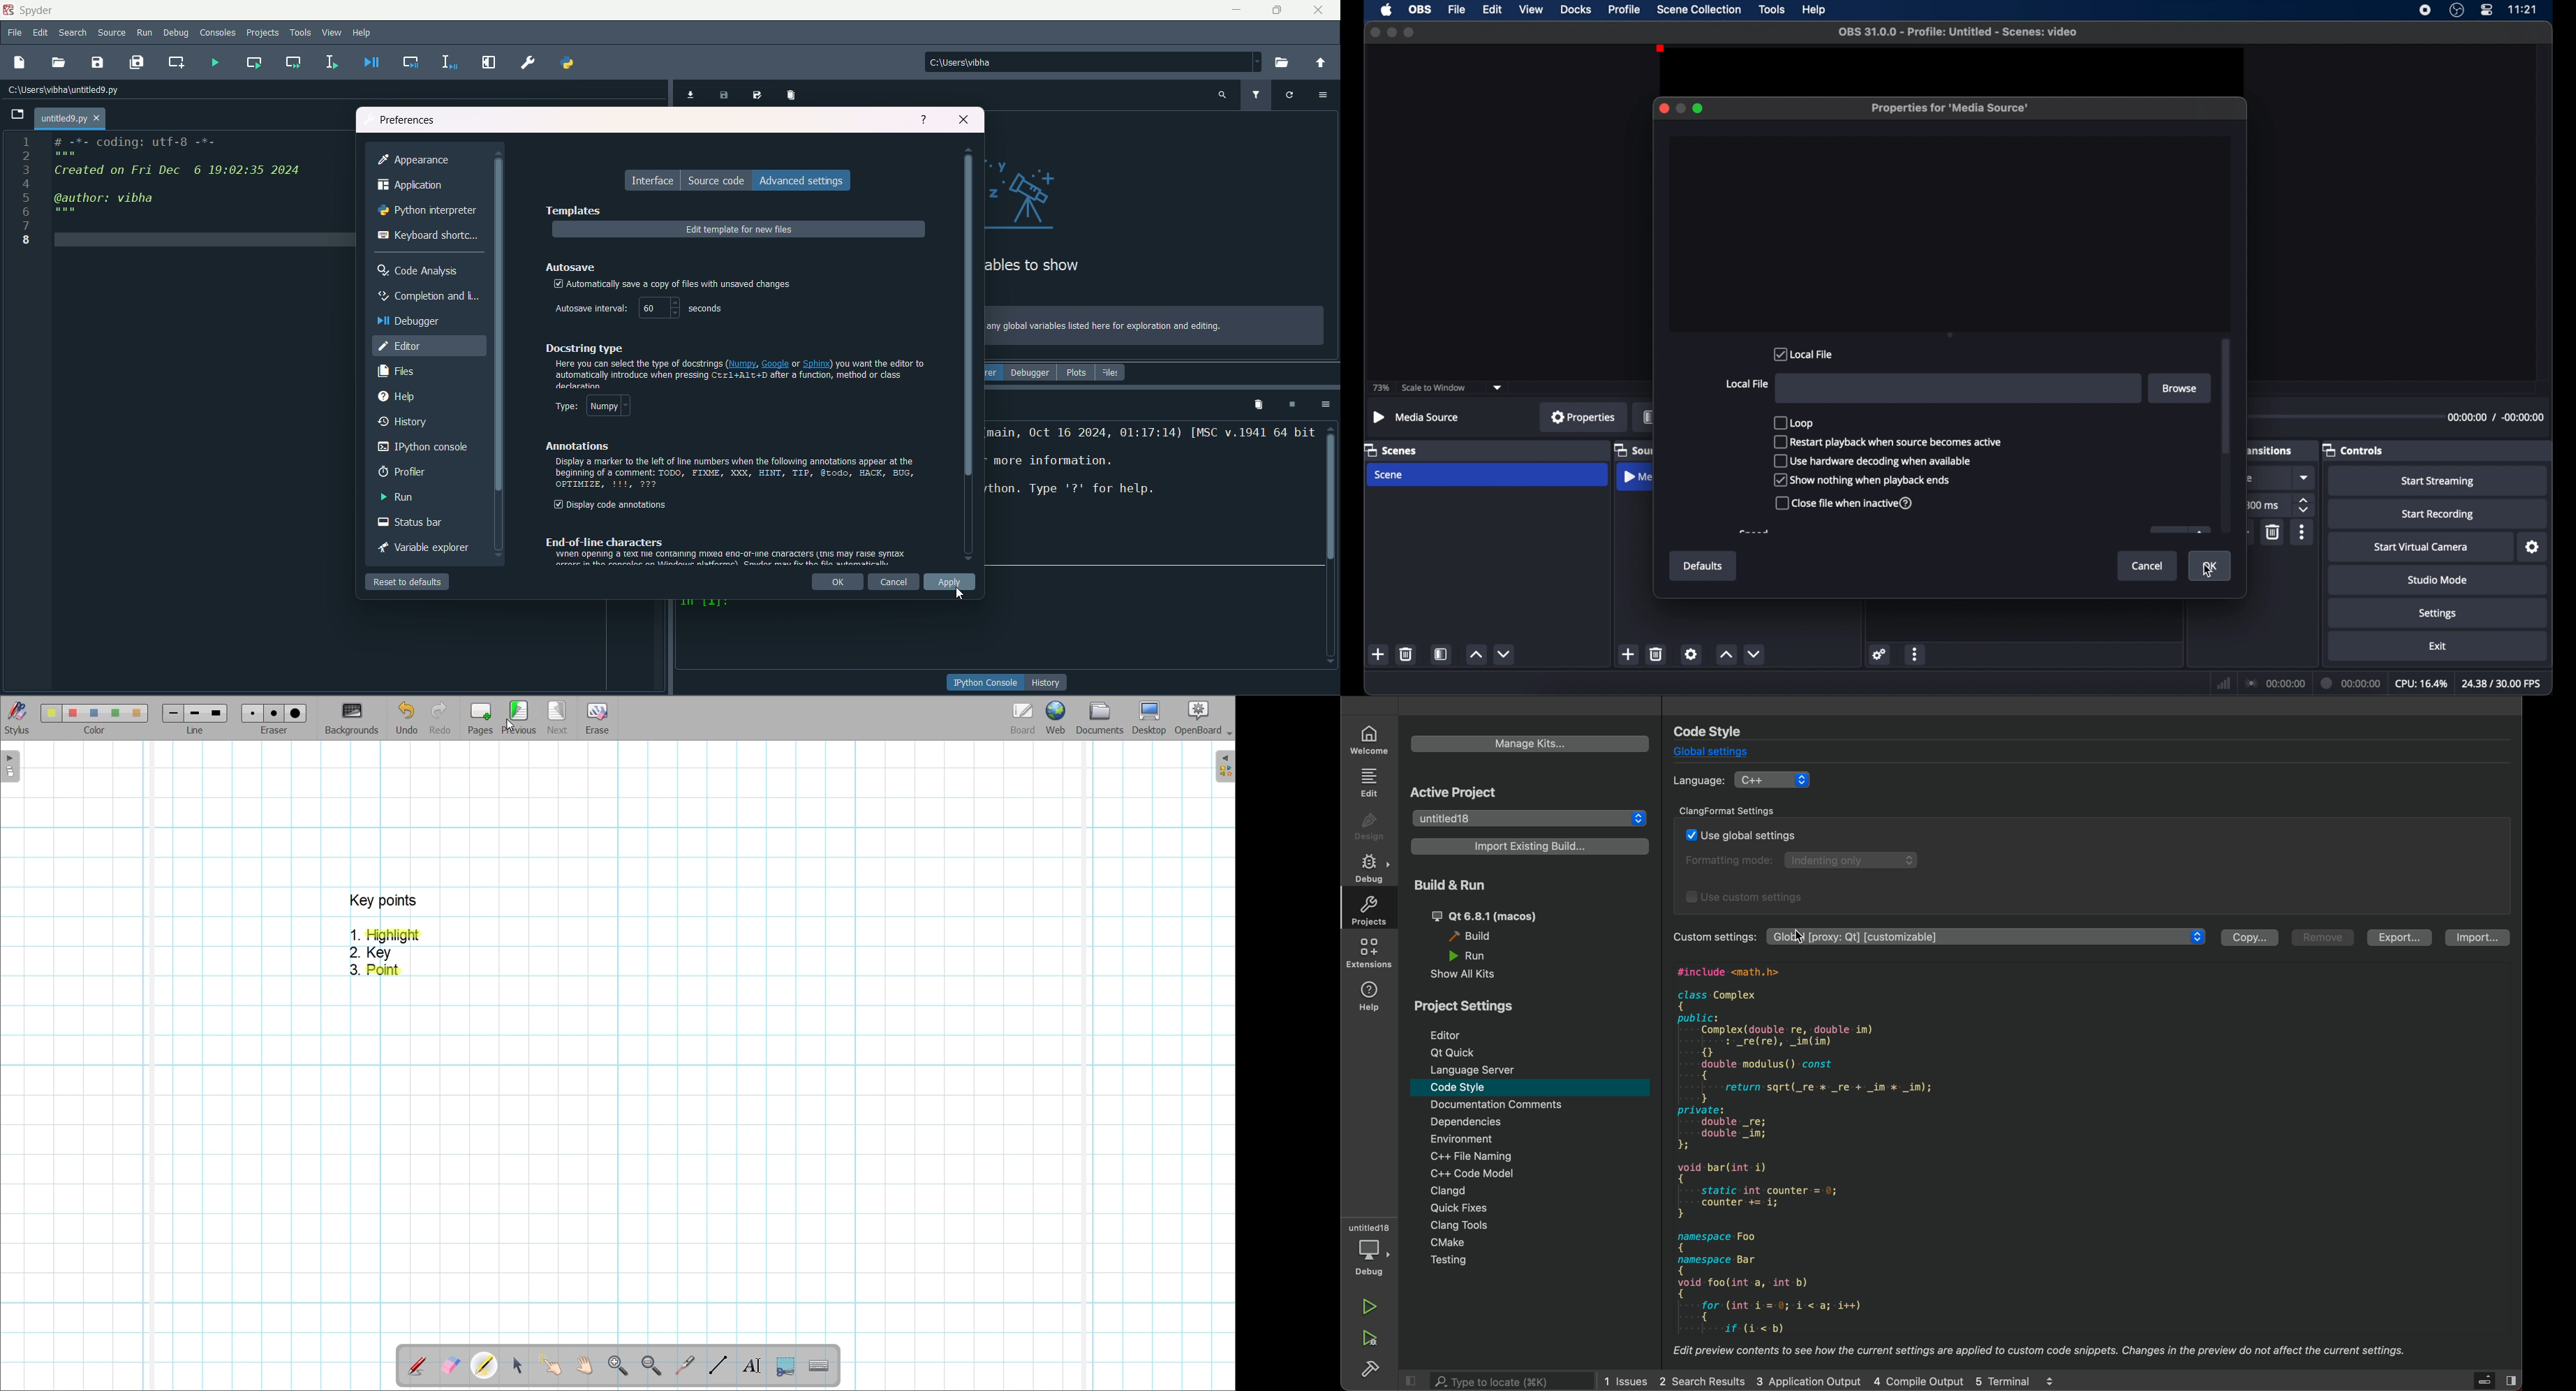 This screenshot has height=1400, width=2576. Describe the element at coordinates (2211, 567) in the screenshot. I see `ok` at that location.